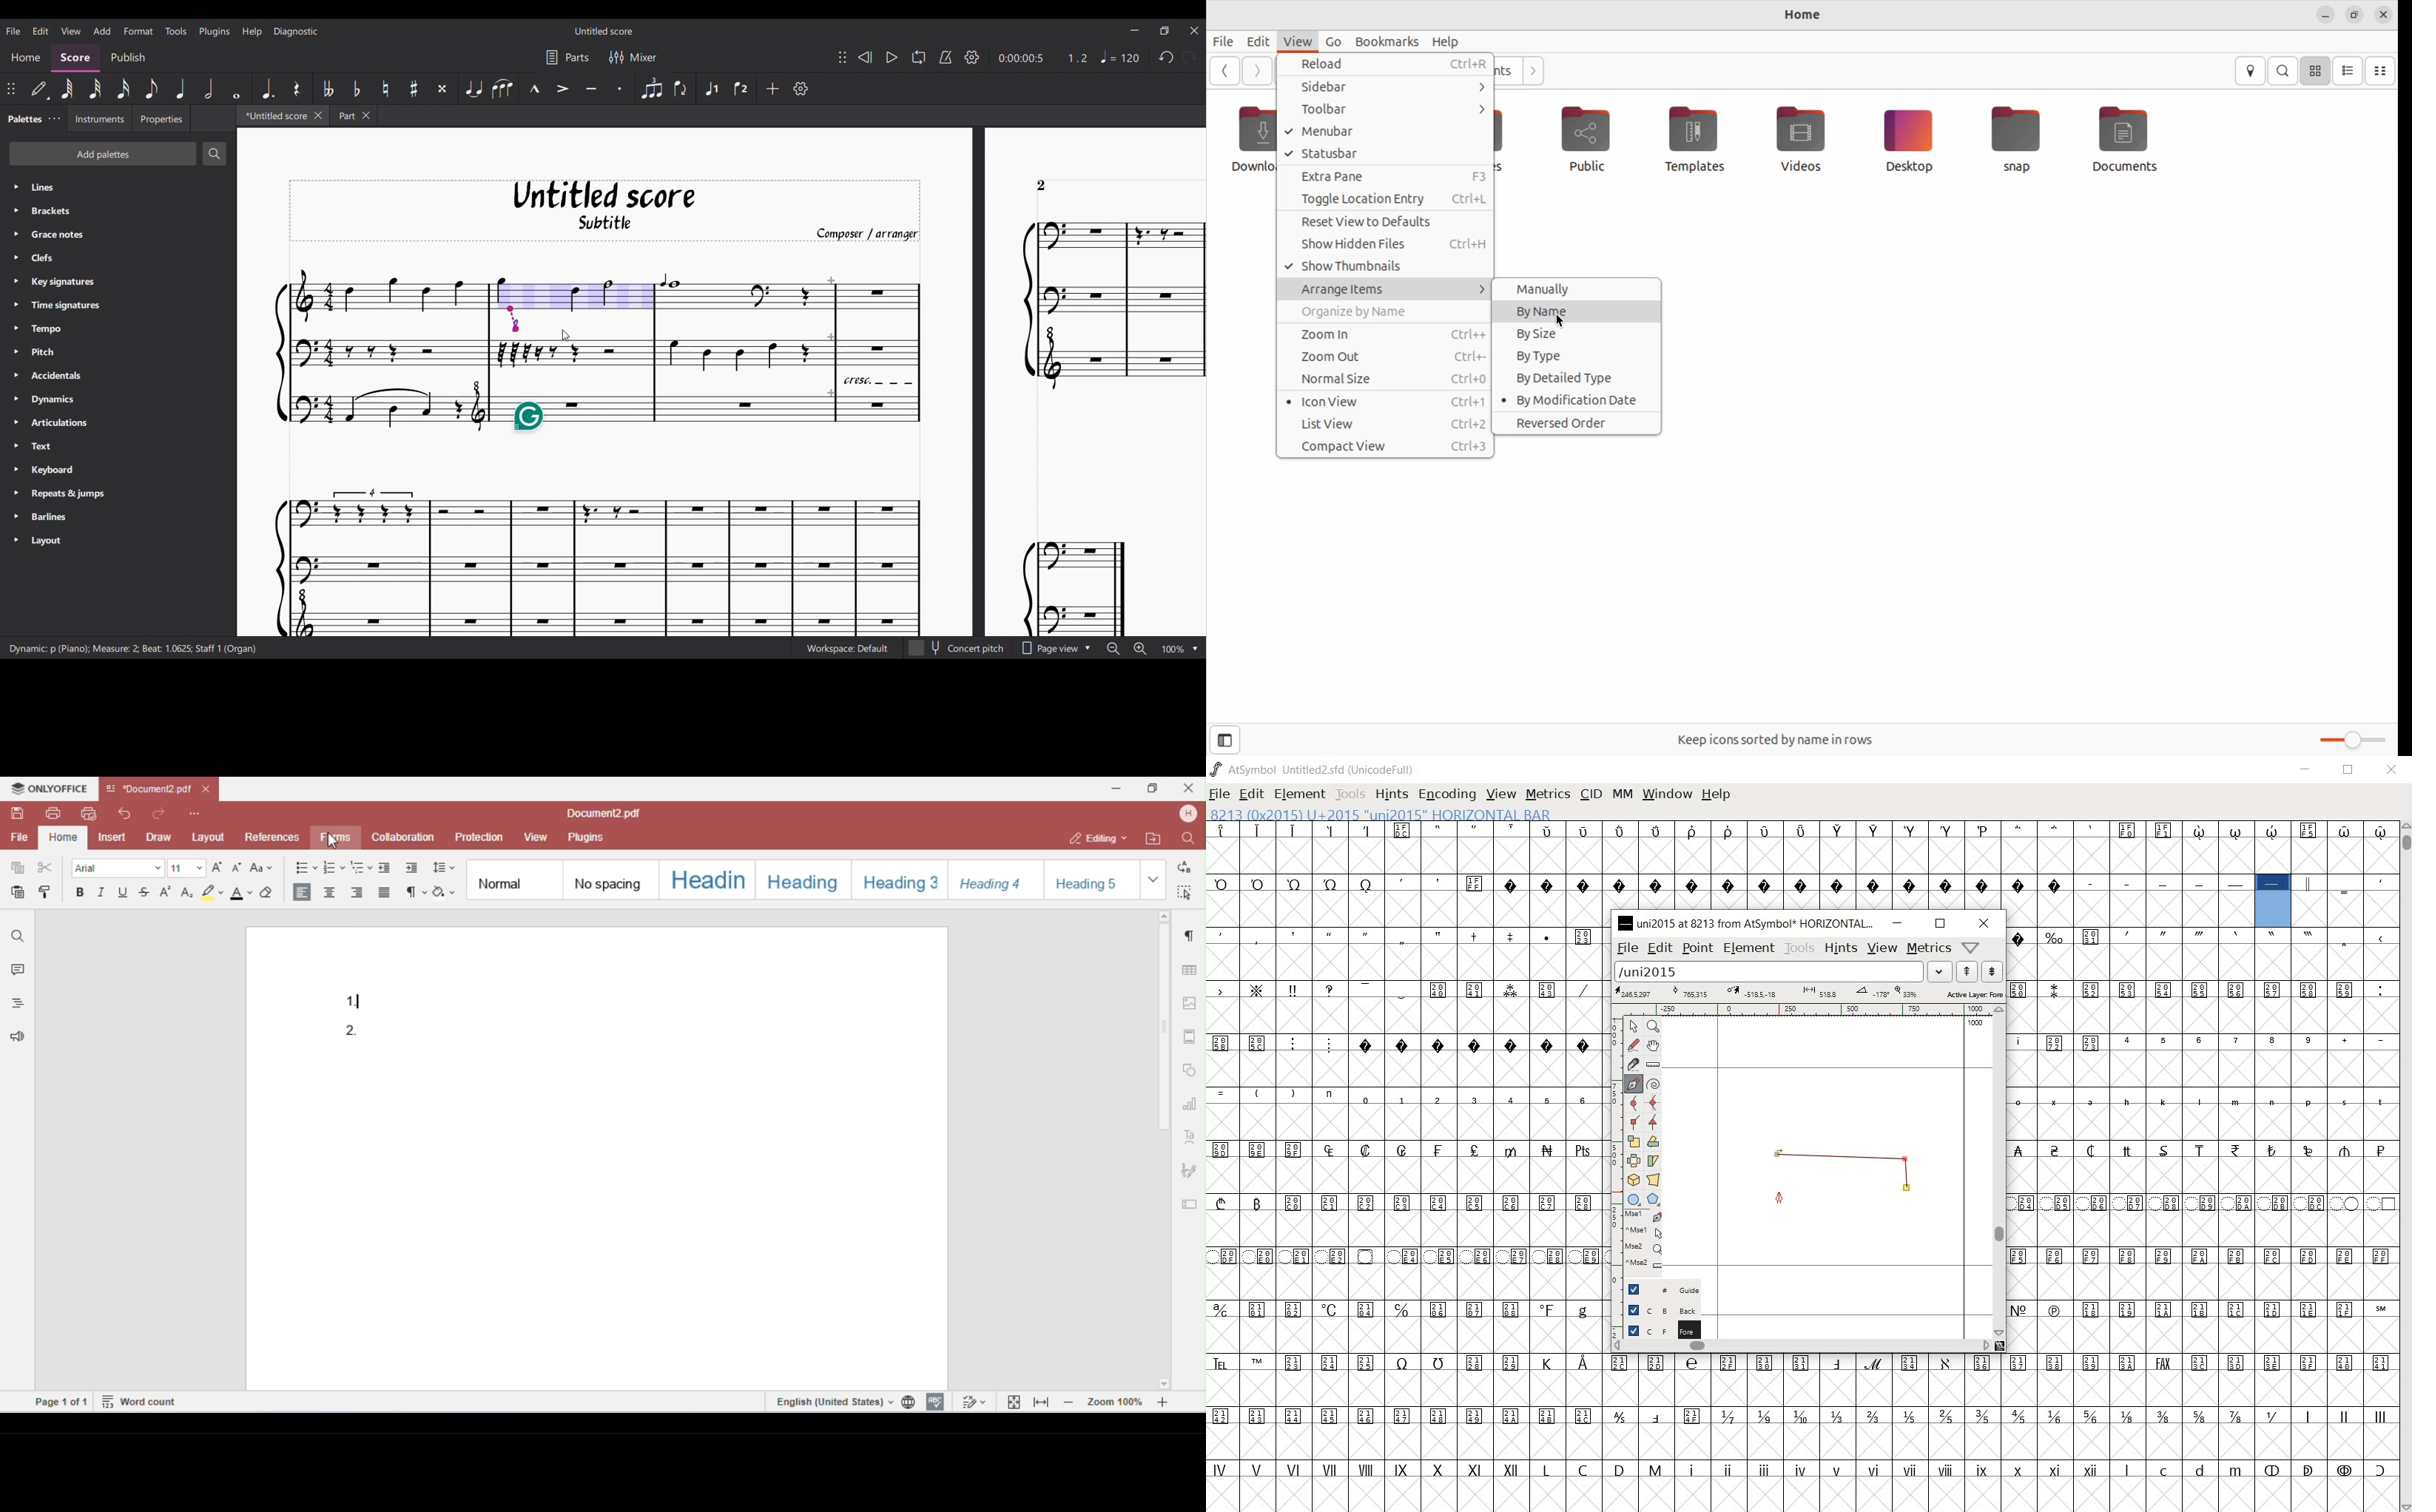 The image size is (2436, 1512). I want to click on Change position of toolbar, so click(842, 57).